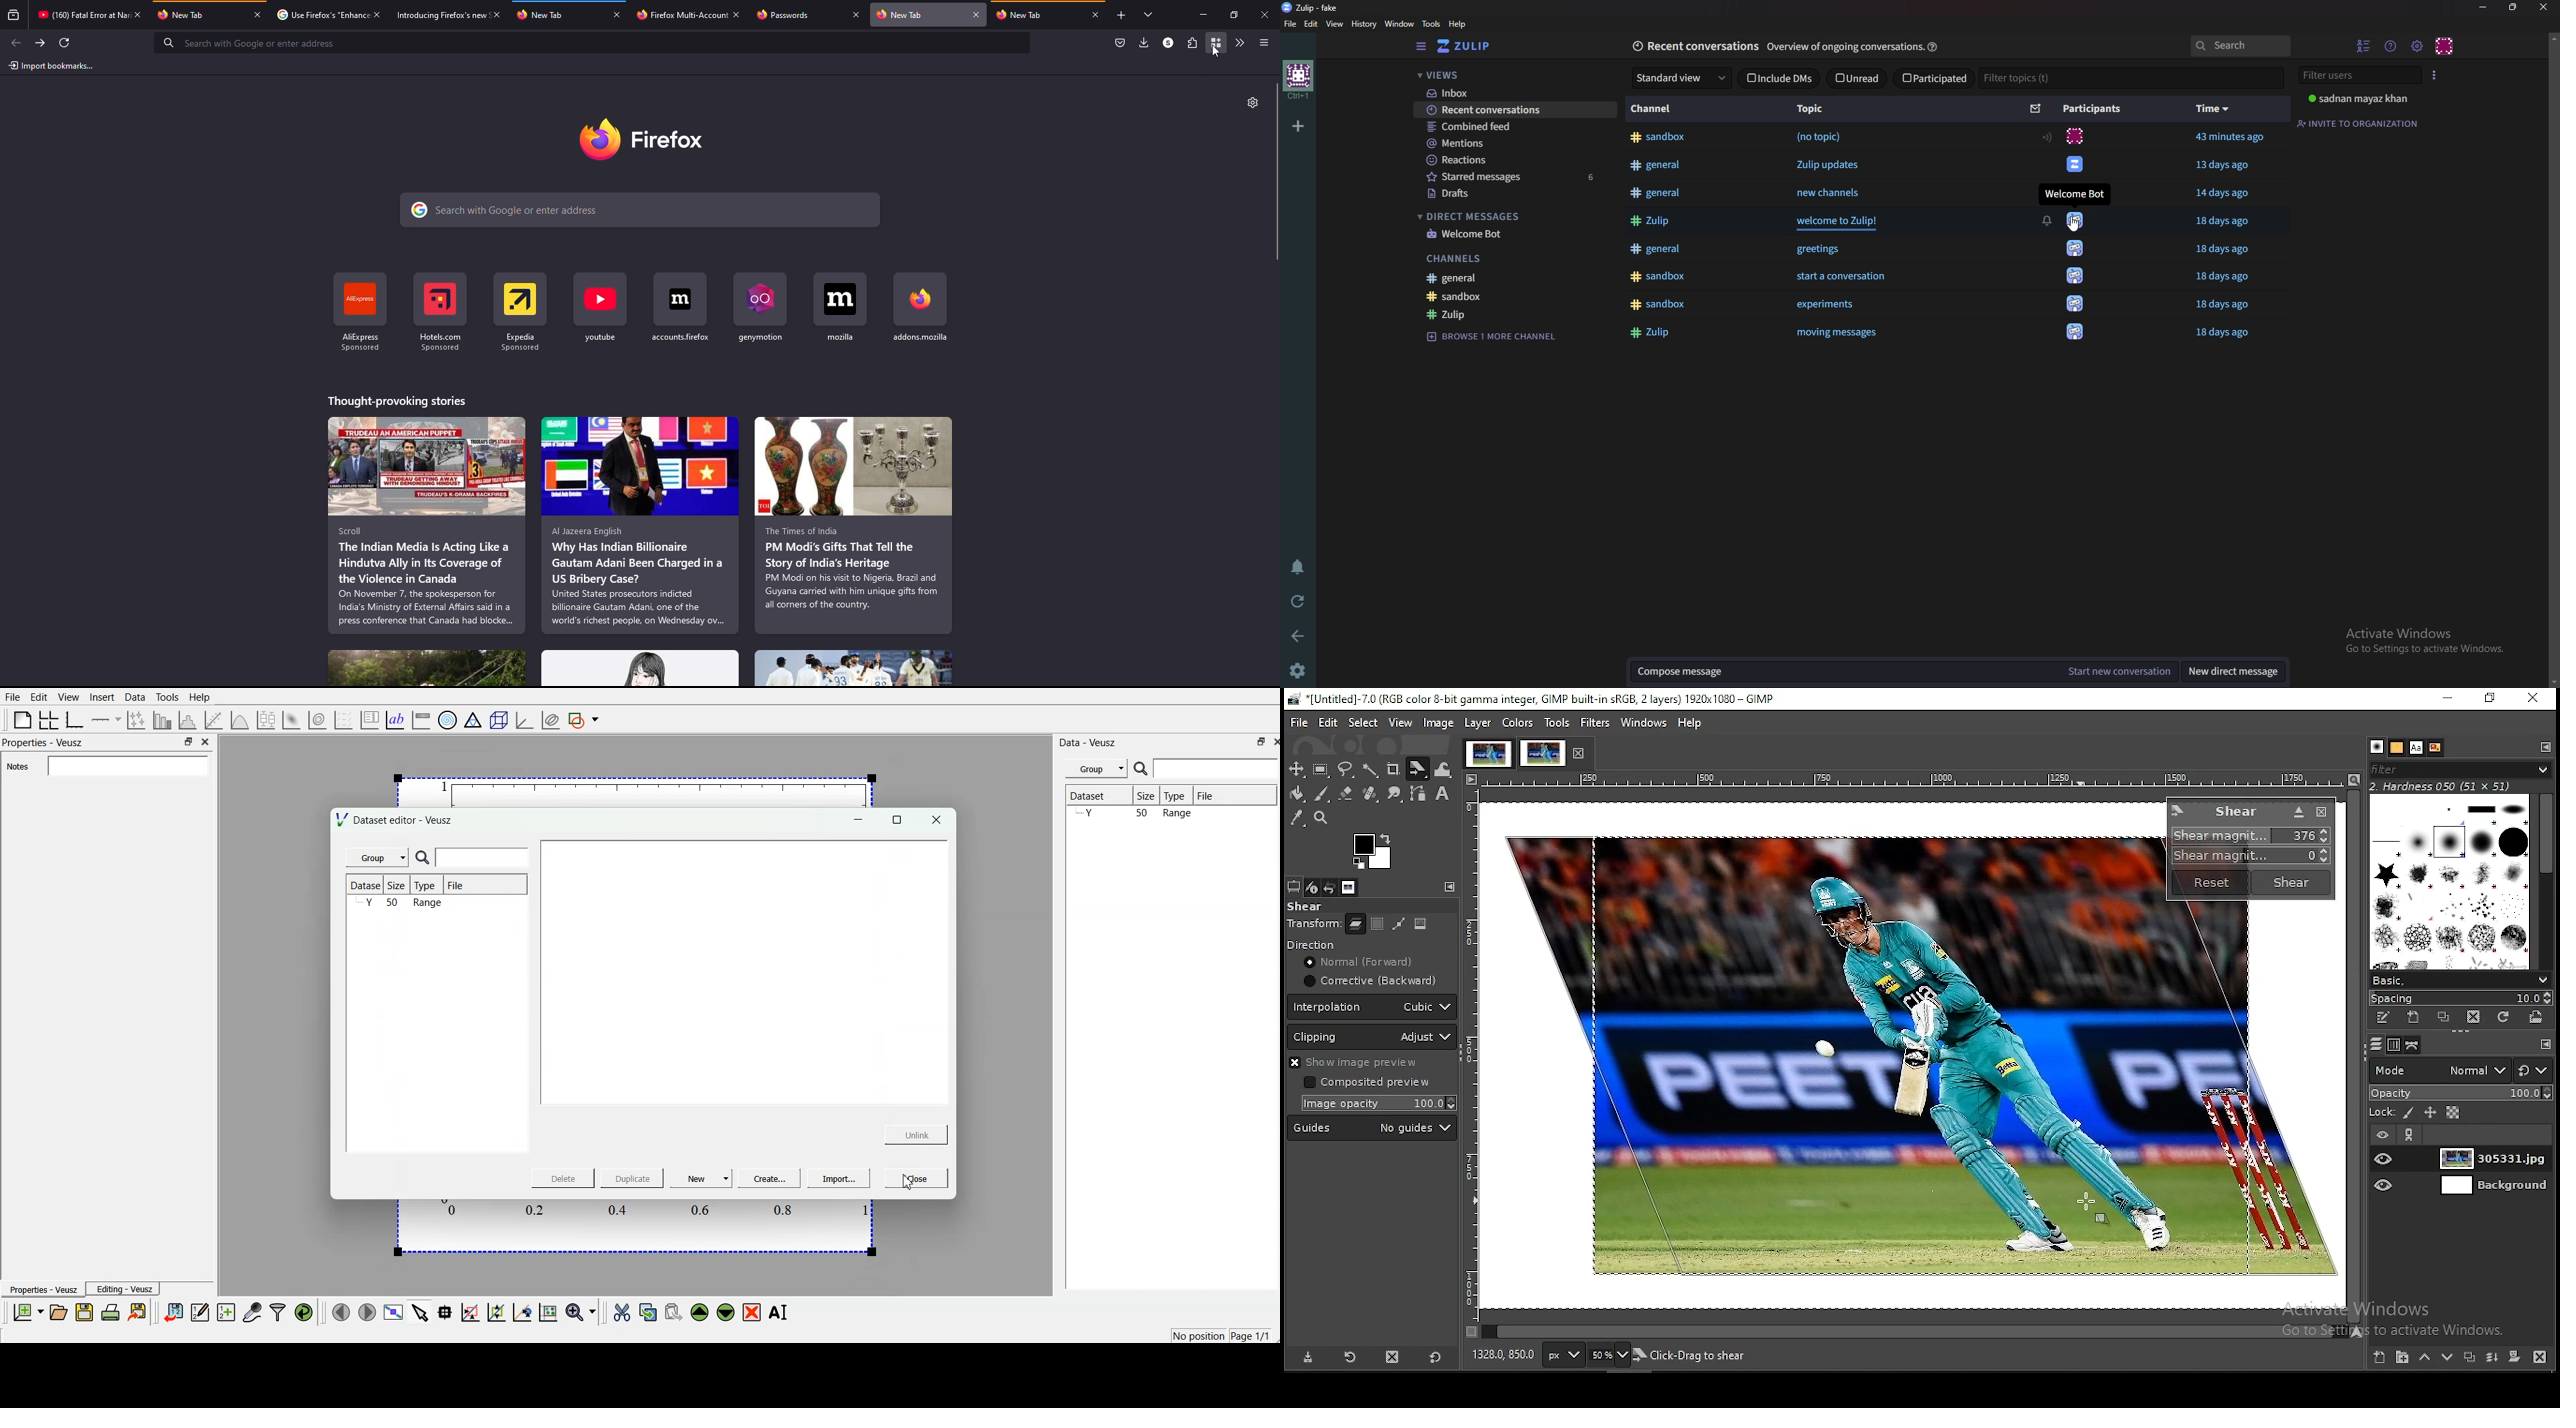 Image resolution: width=2576 pixels, height=1428 pixels. What do you see at coordinates (49, 719) in the screenshot?
I see `arrange the graph` at bounding box center [49, 719].